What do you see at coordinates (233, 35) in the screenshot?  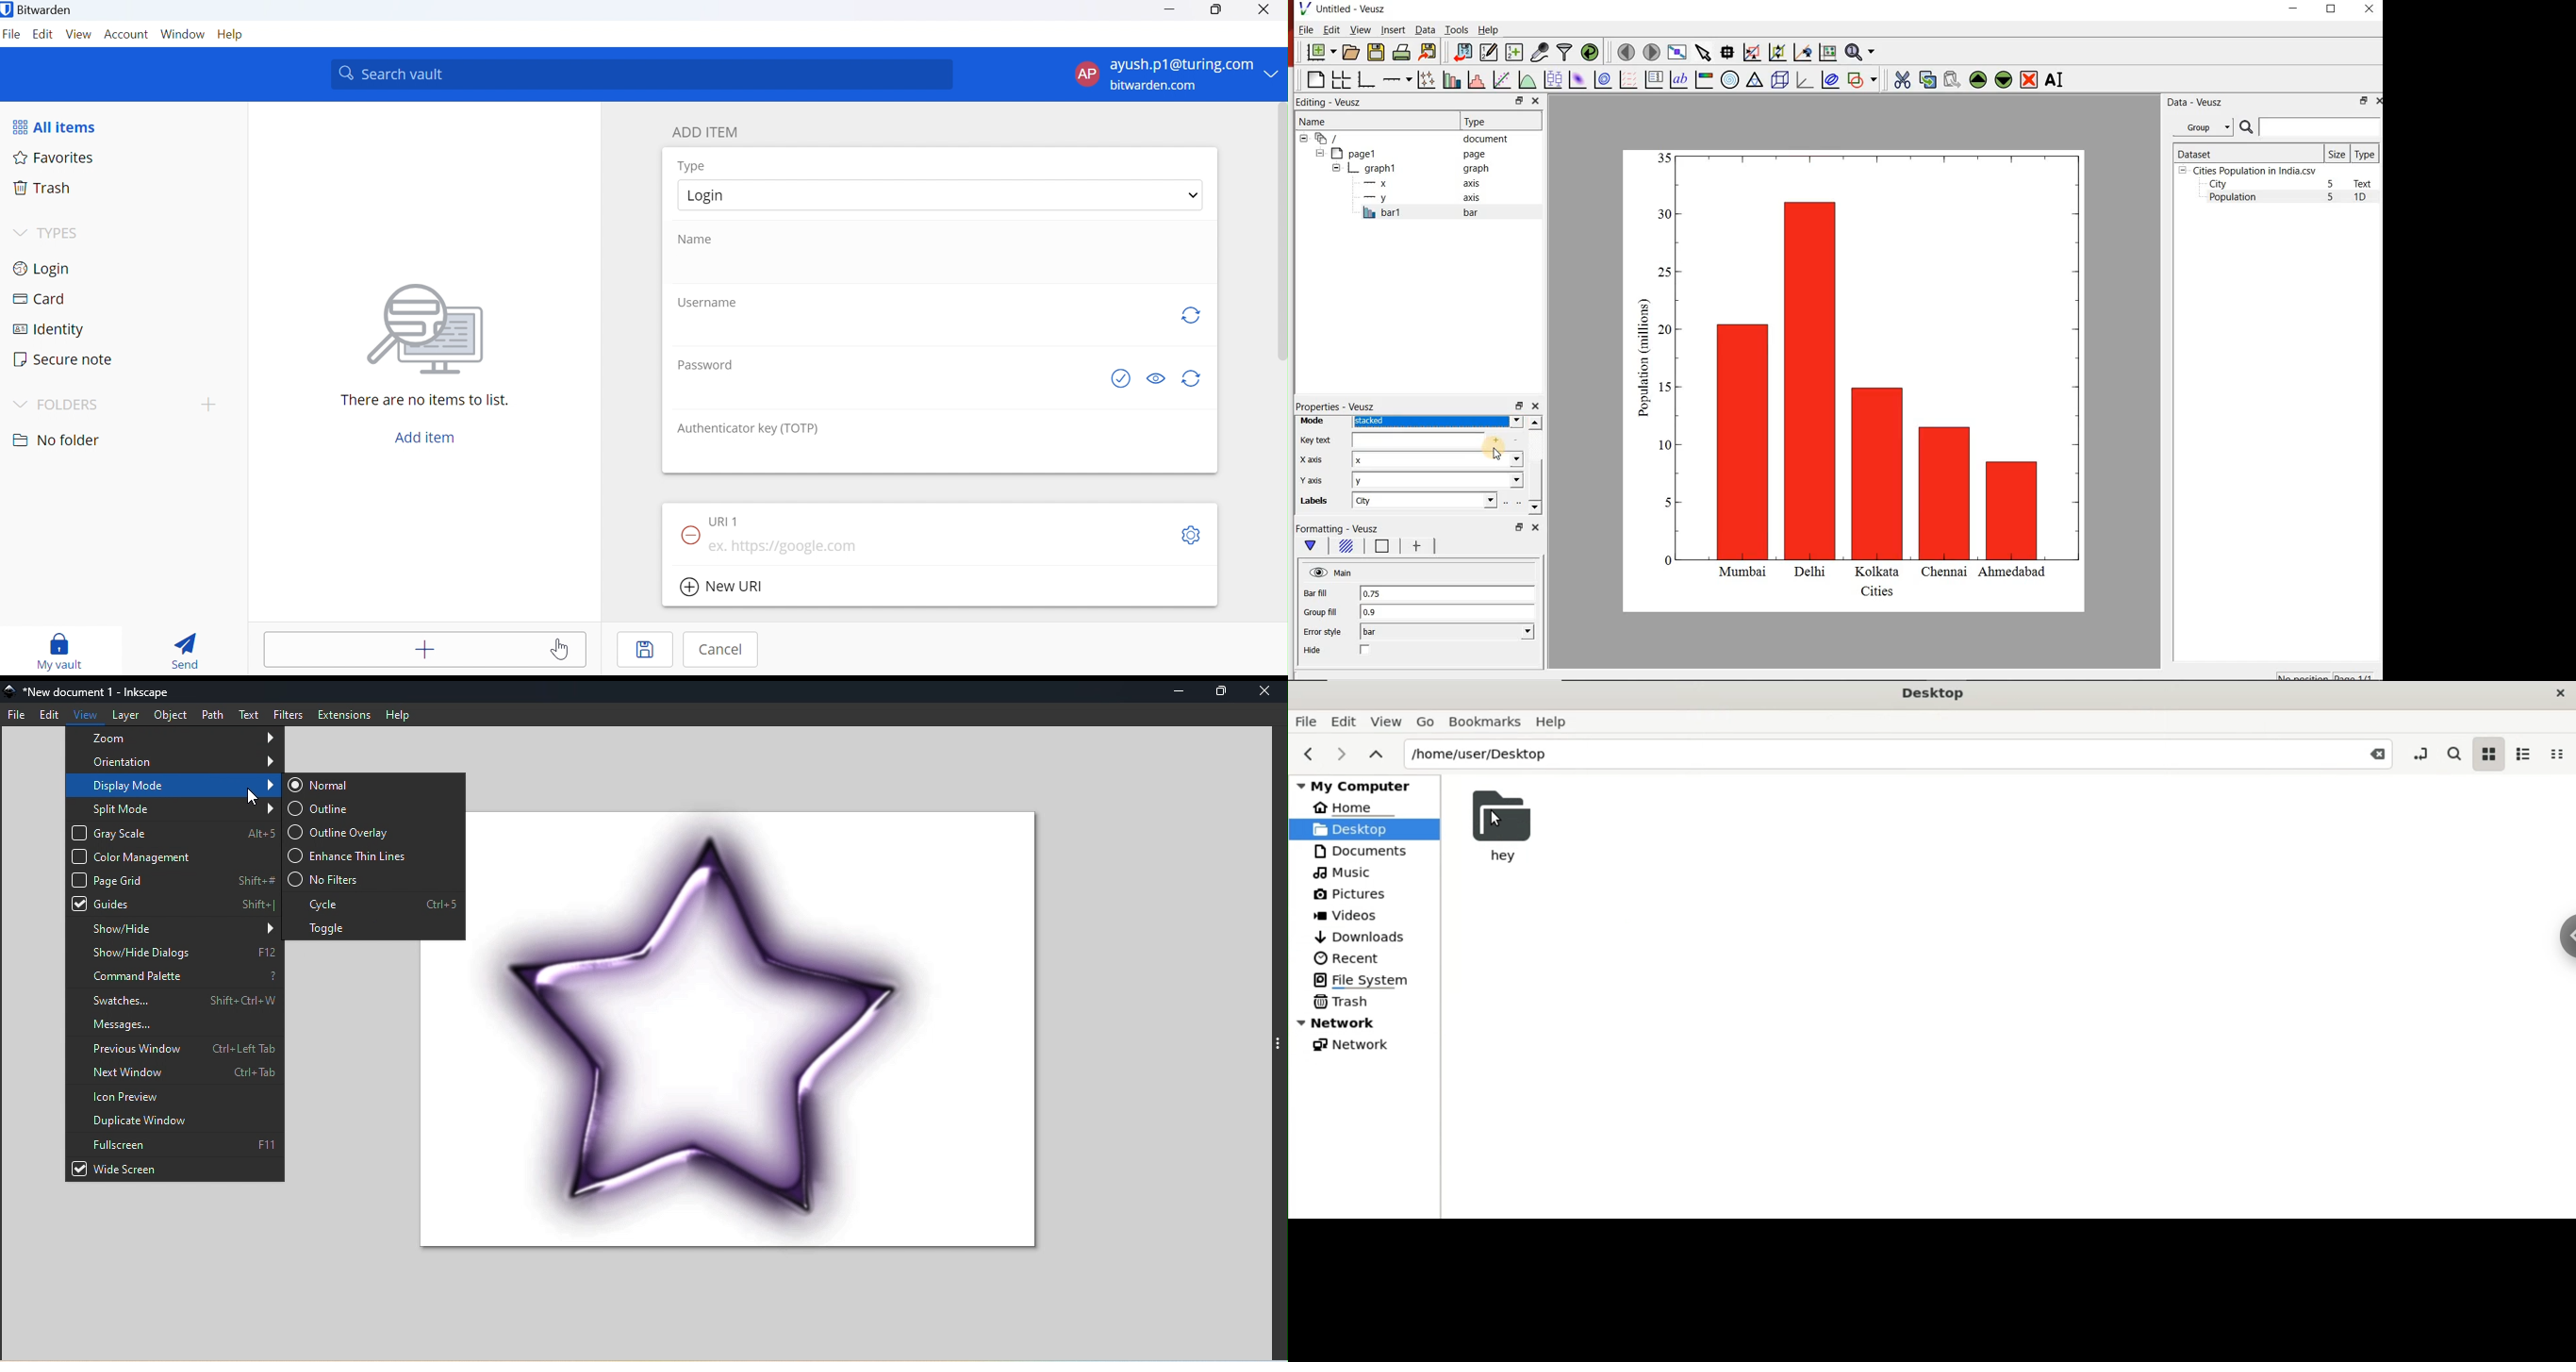 I see `Help` at bounding box center [233, 35].